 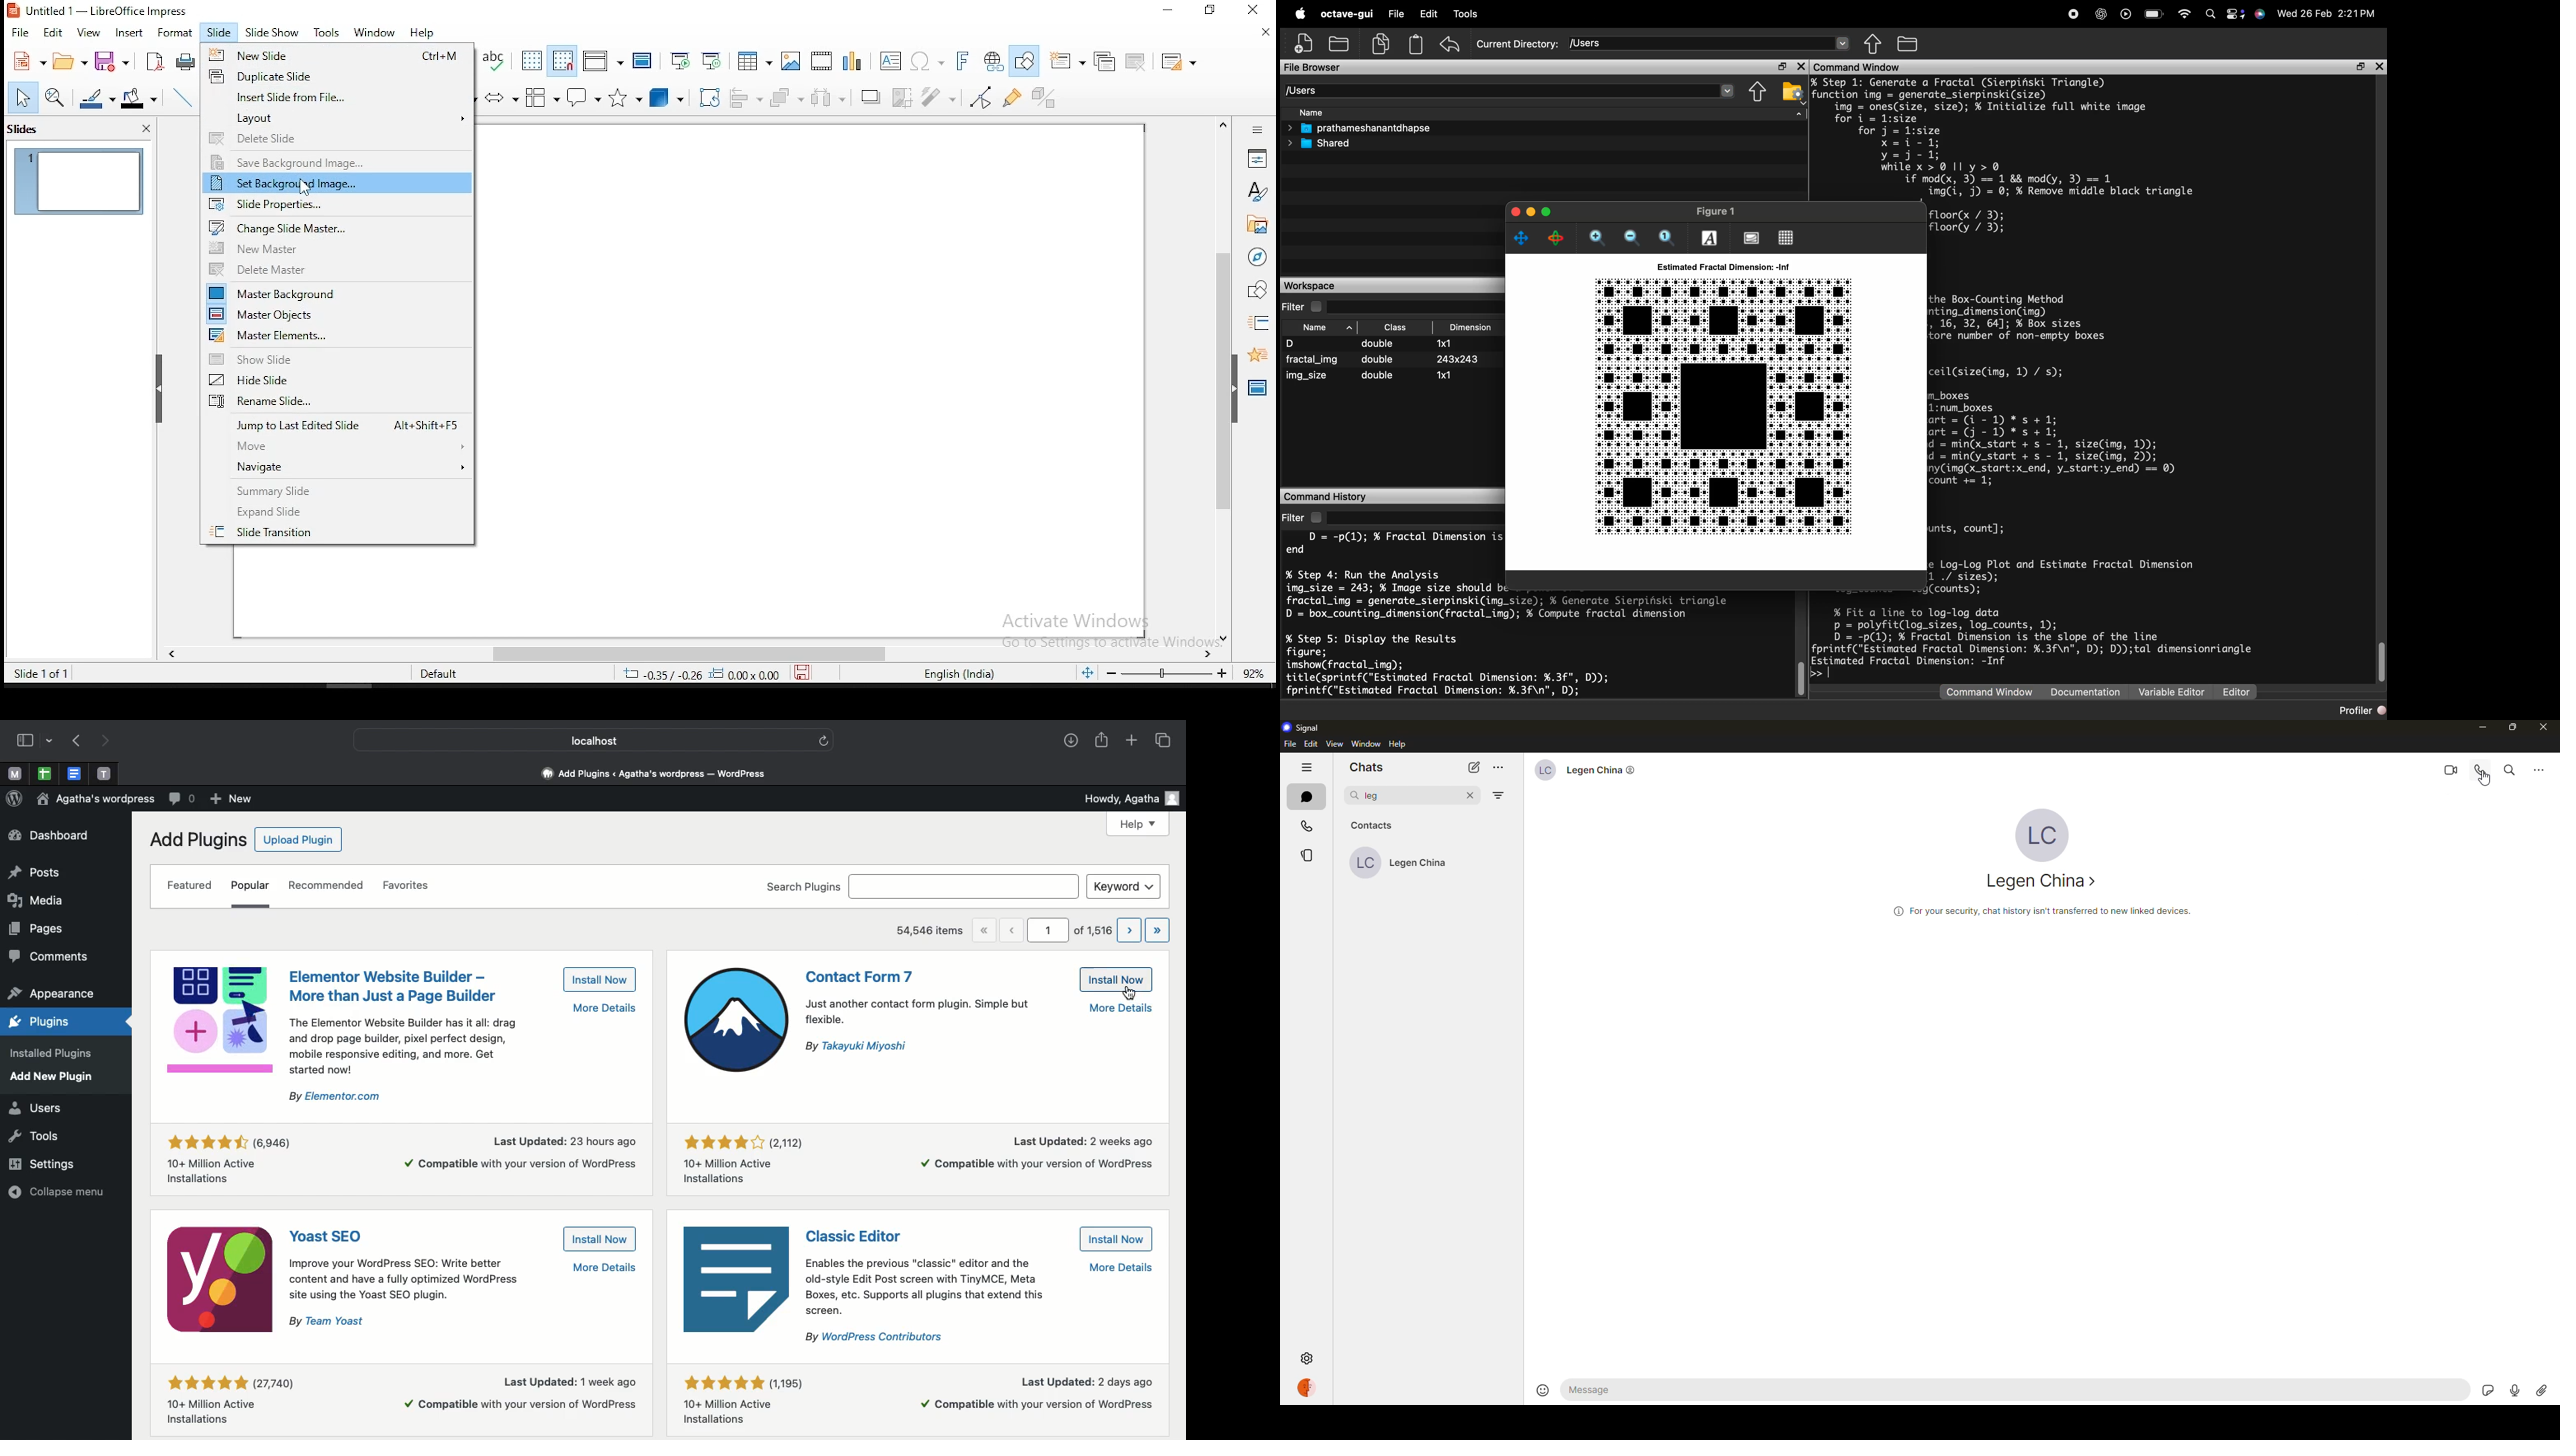 I want to click on chats, so click(x=1363, y=767).